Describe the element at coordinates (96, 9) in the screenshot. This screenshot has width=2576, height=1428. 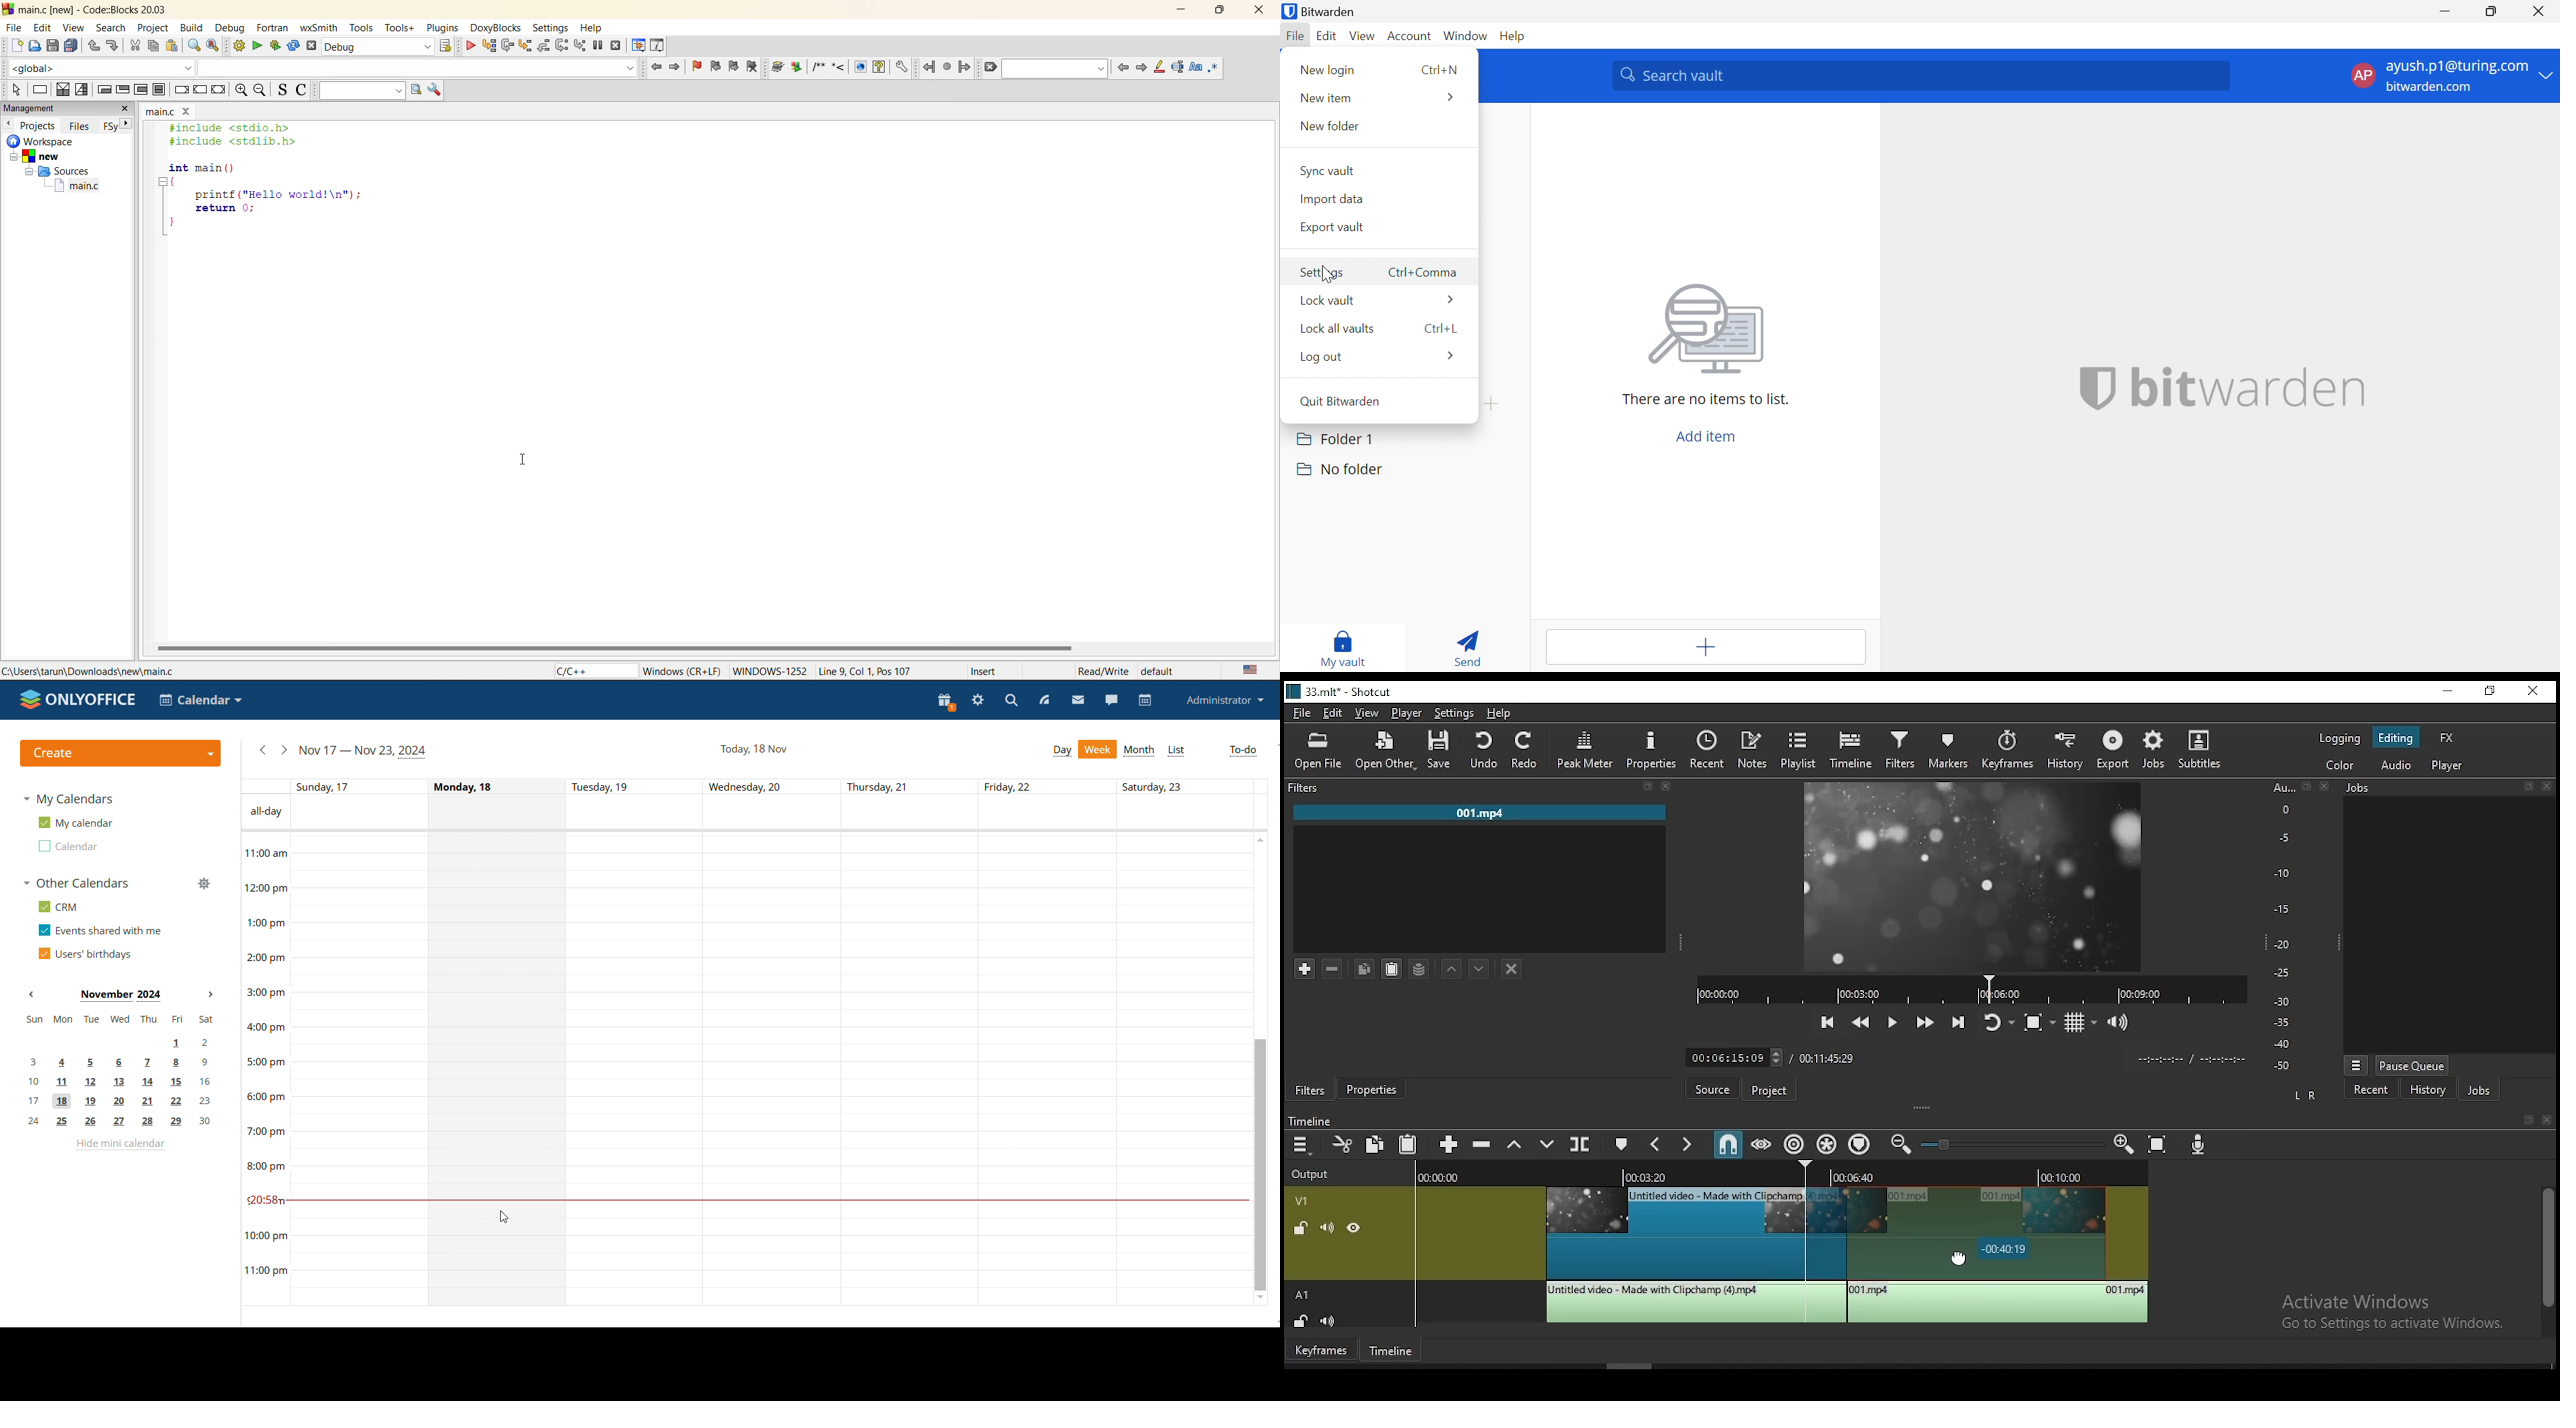
I see `main.c [new] - Code::Blocks 20.03` at that location.